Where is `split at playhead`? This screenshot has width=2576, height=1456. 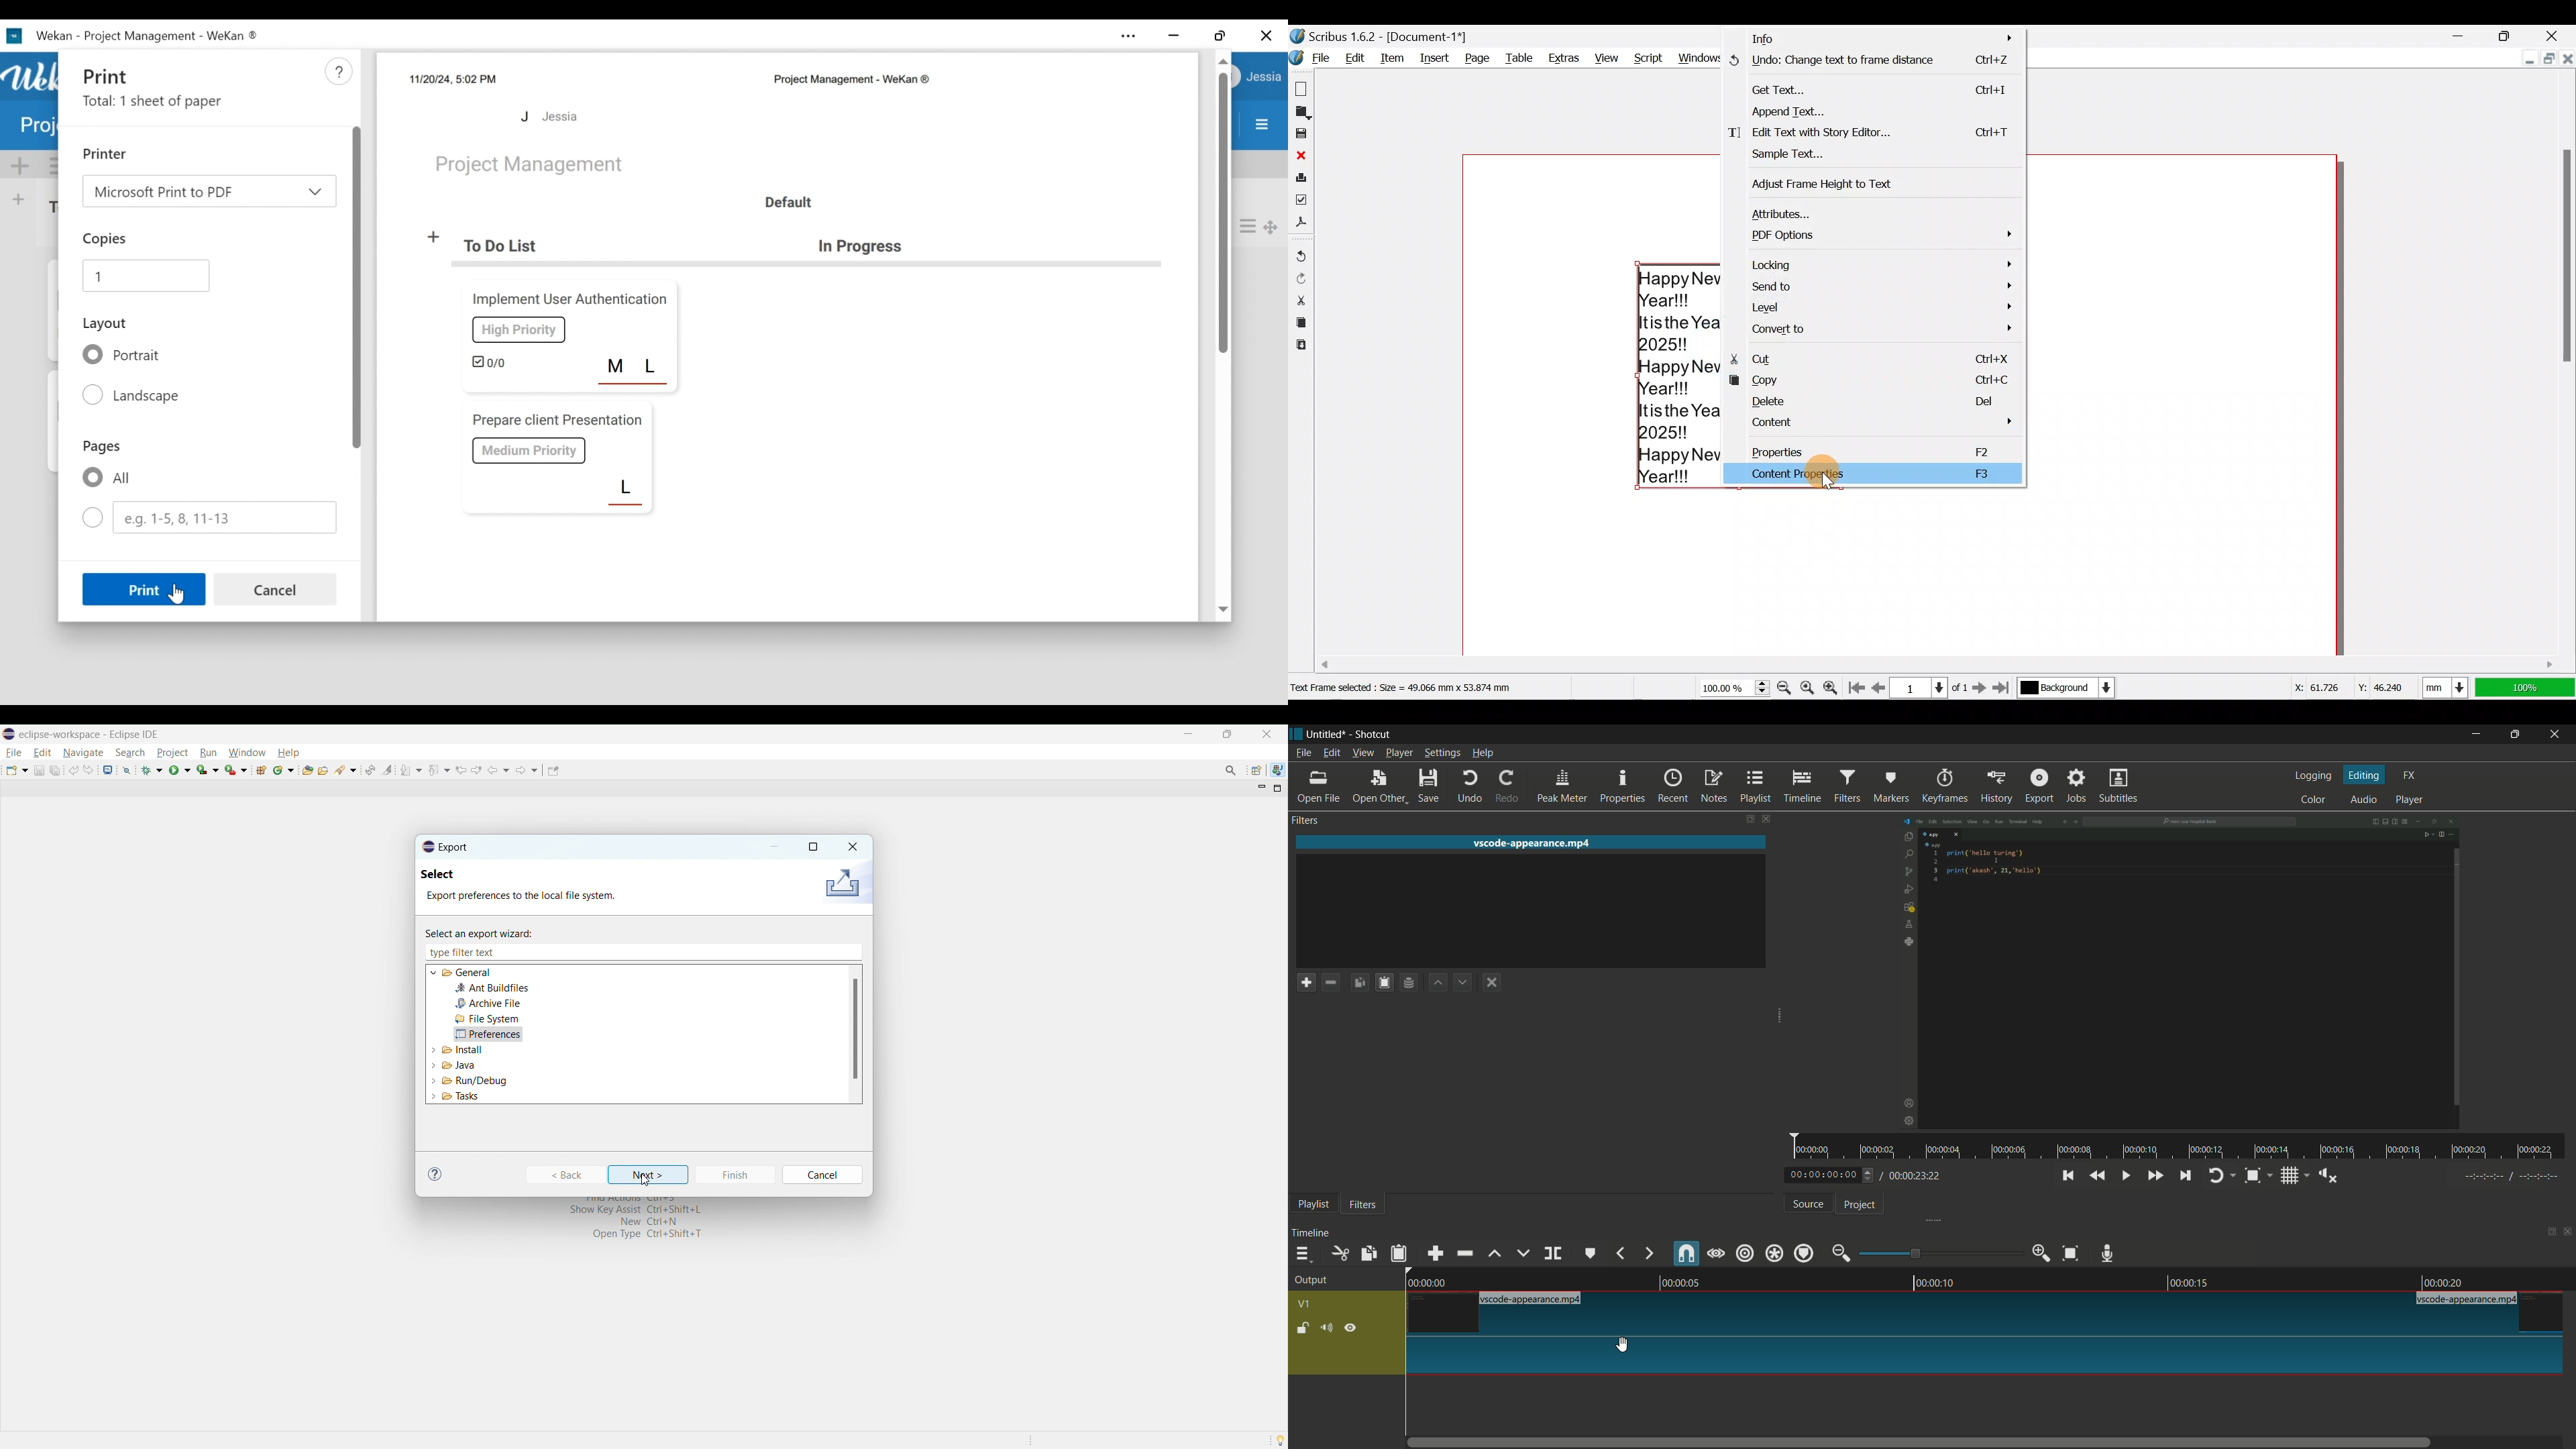 split at playhead is located at coordinates (1554, 1253).